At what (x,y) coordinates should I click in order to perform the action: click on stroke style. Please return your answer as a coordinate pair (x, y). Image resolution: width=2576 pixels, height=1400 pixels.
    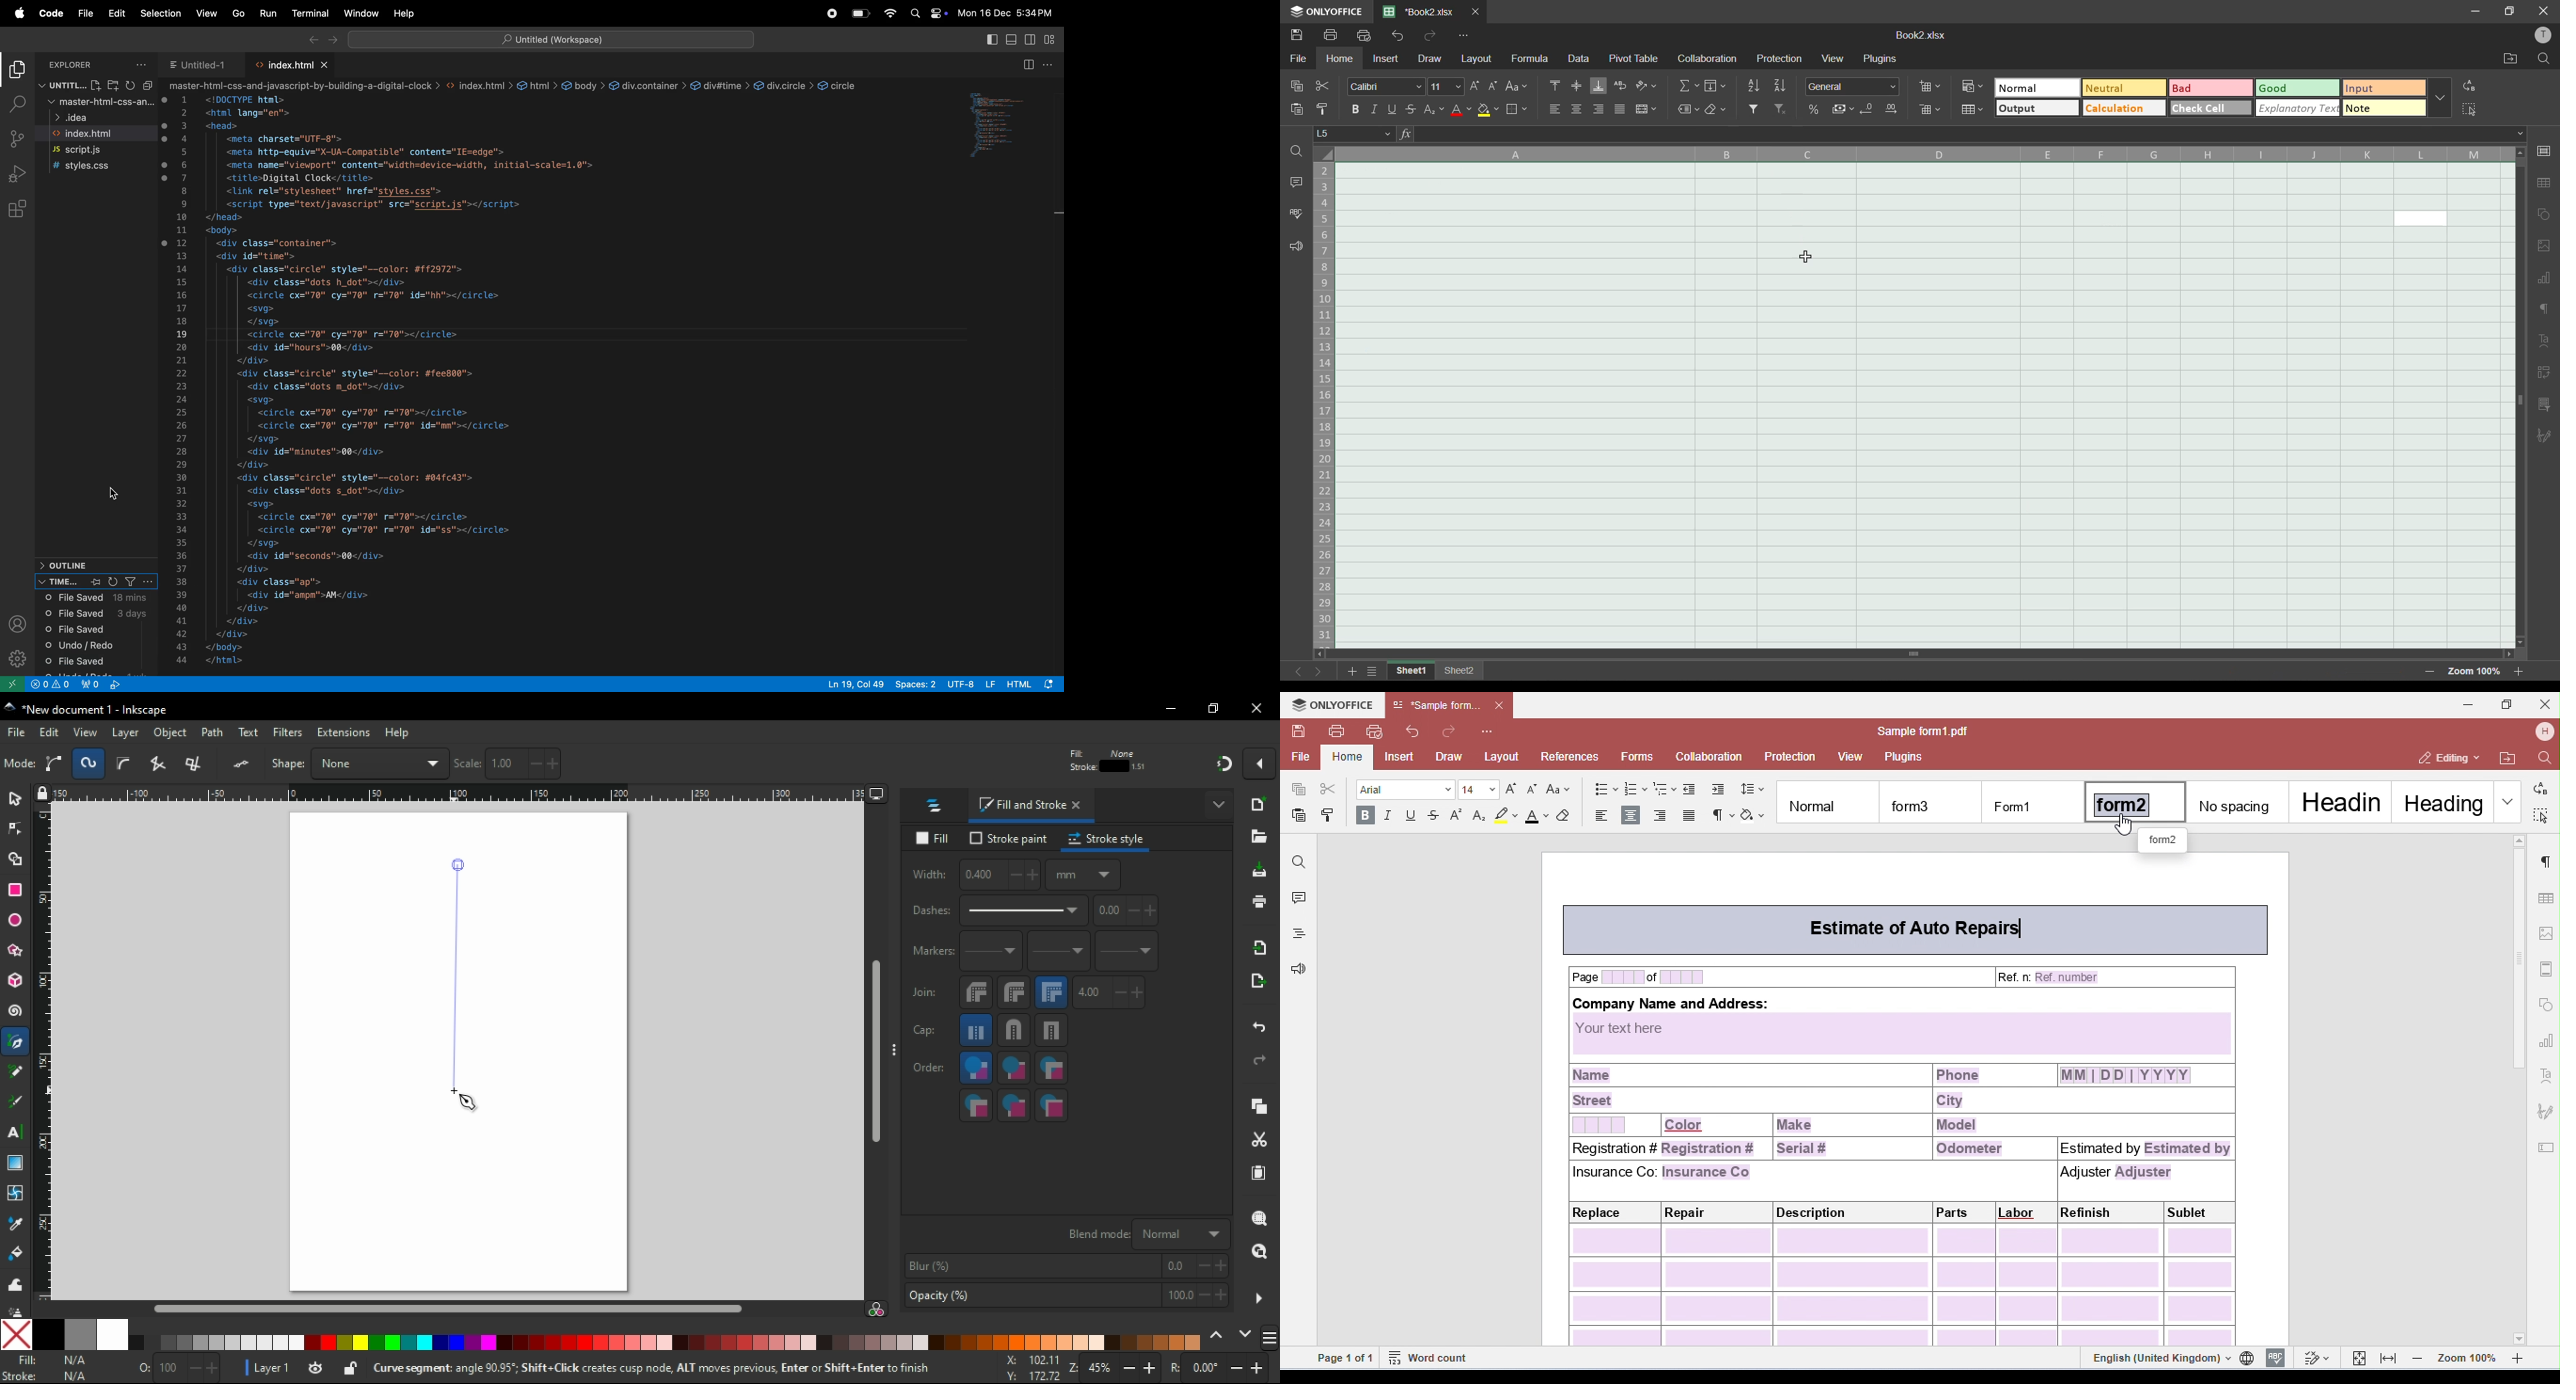
    Looking at the image, I should click on (1107, 839).